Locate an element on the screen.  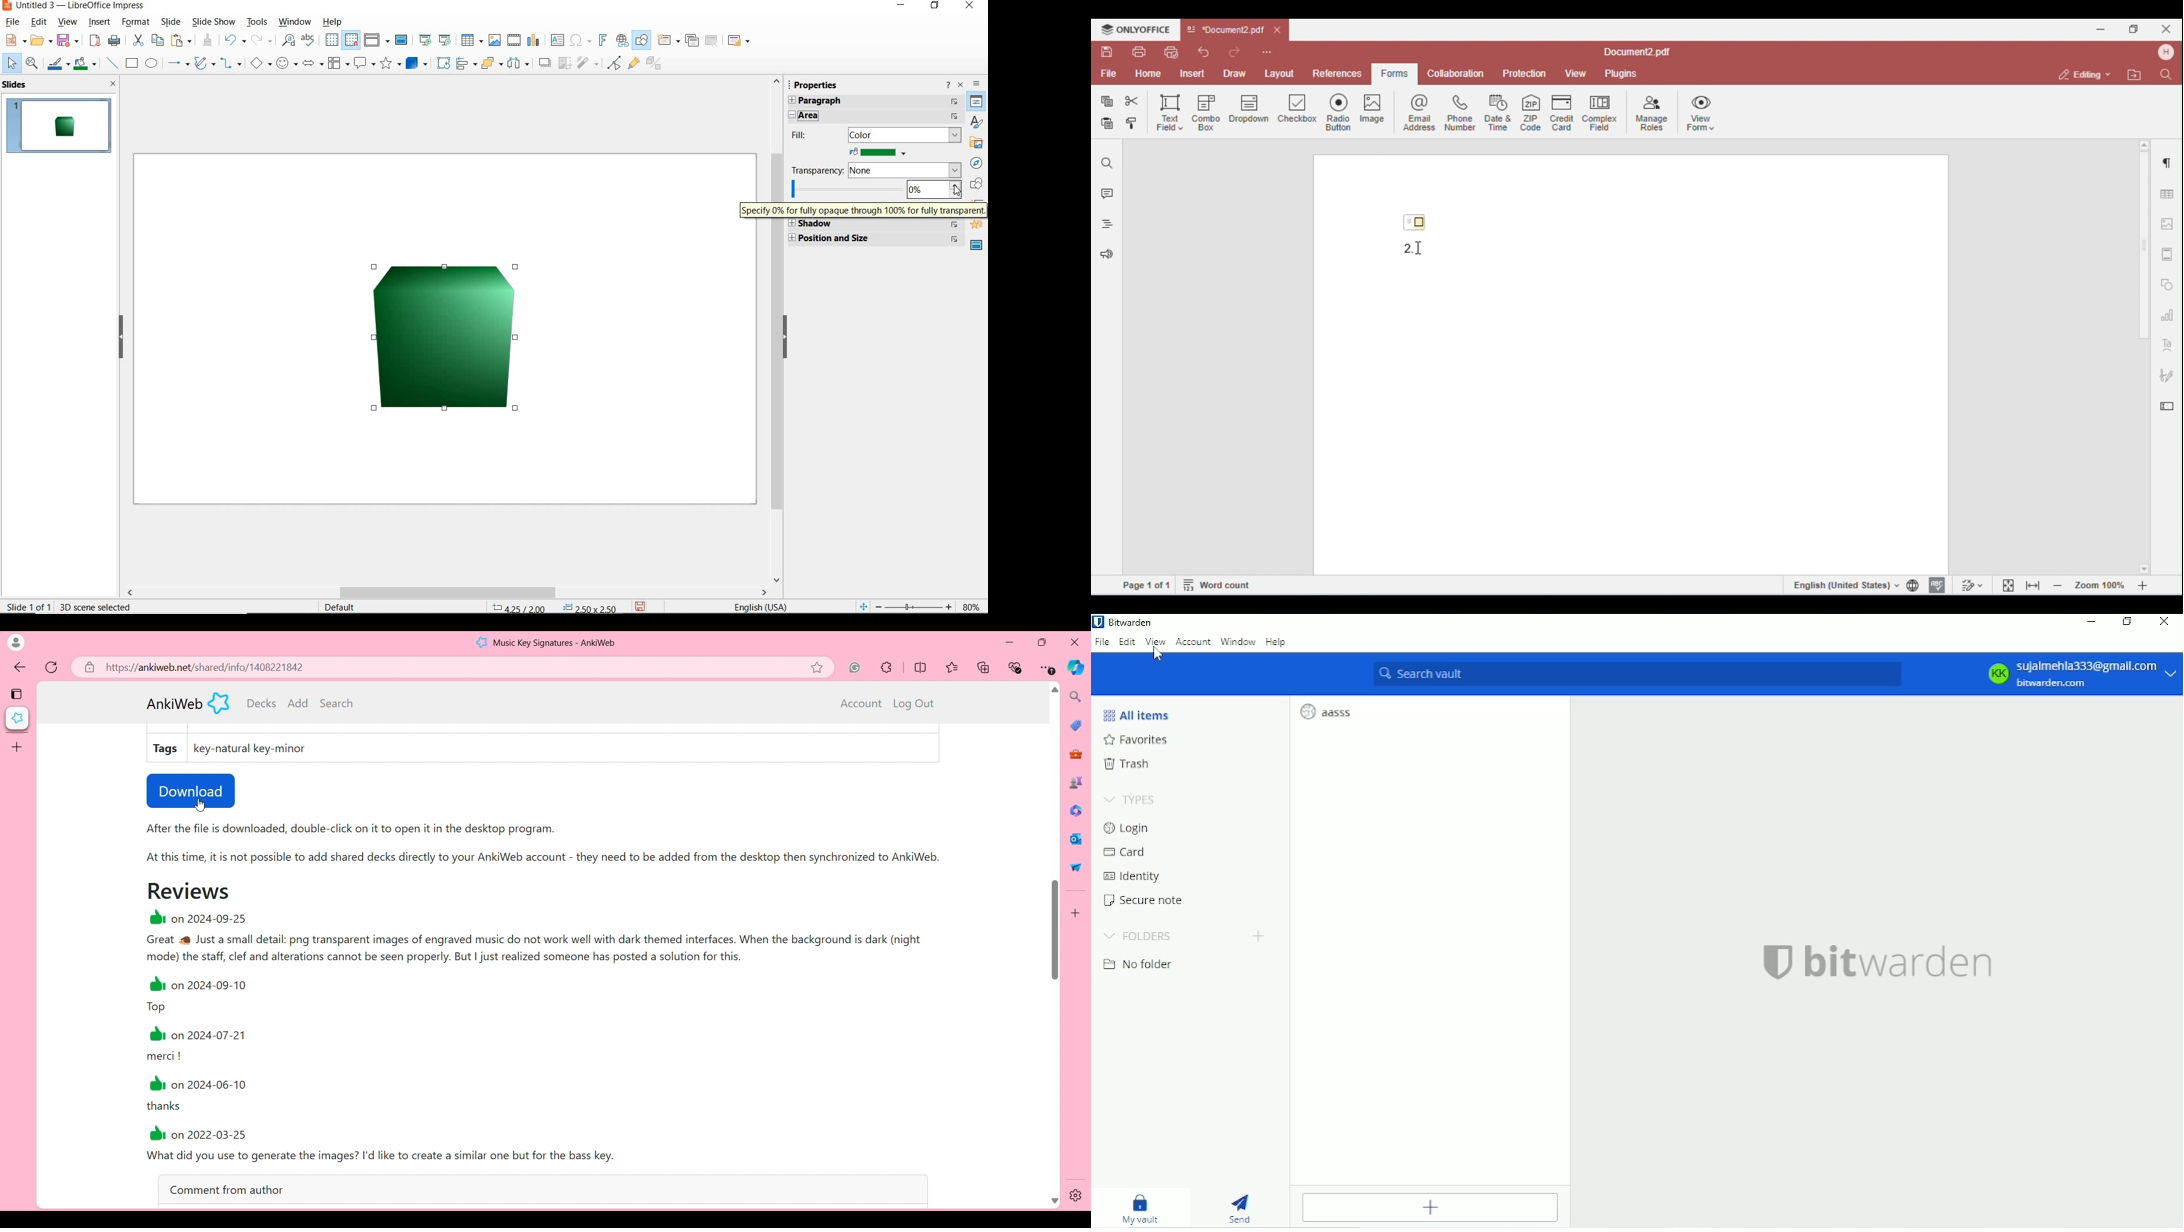
Login is located at coordinates (1128, 827).